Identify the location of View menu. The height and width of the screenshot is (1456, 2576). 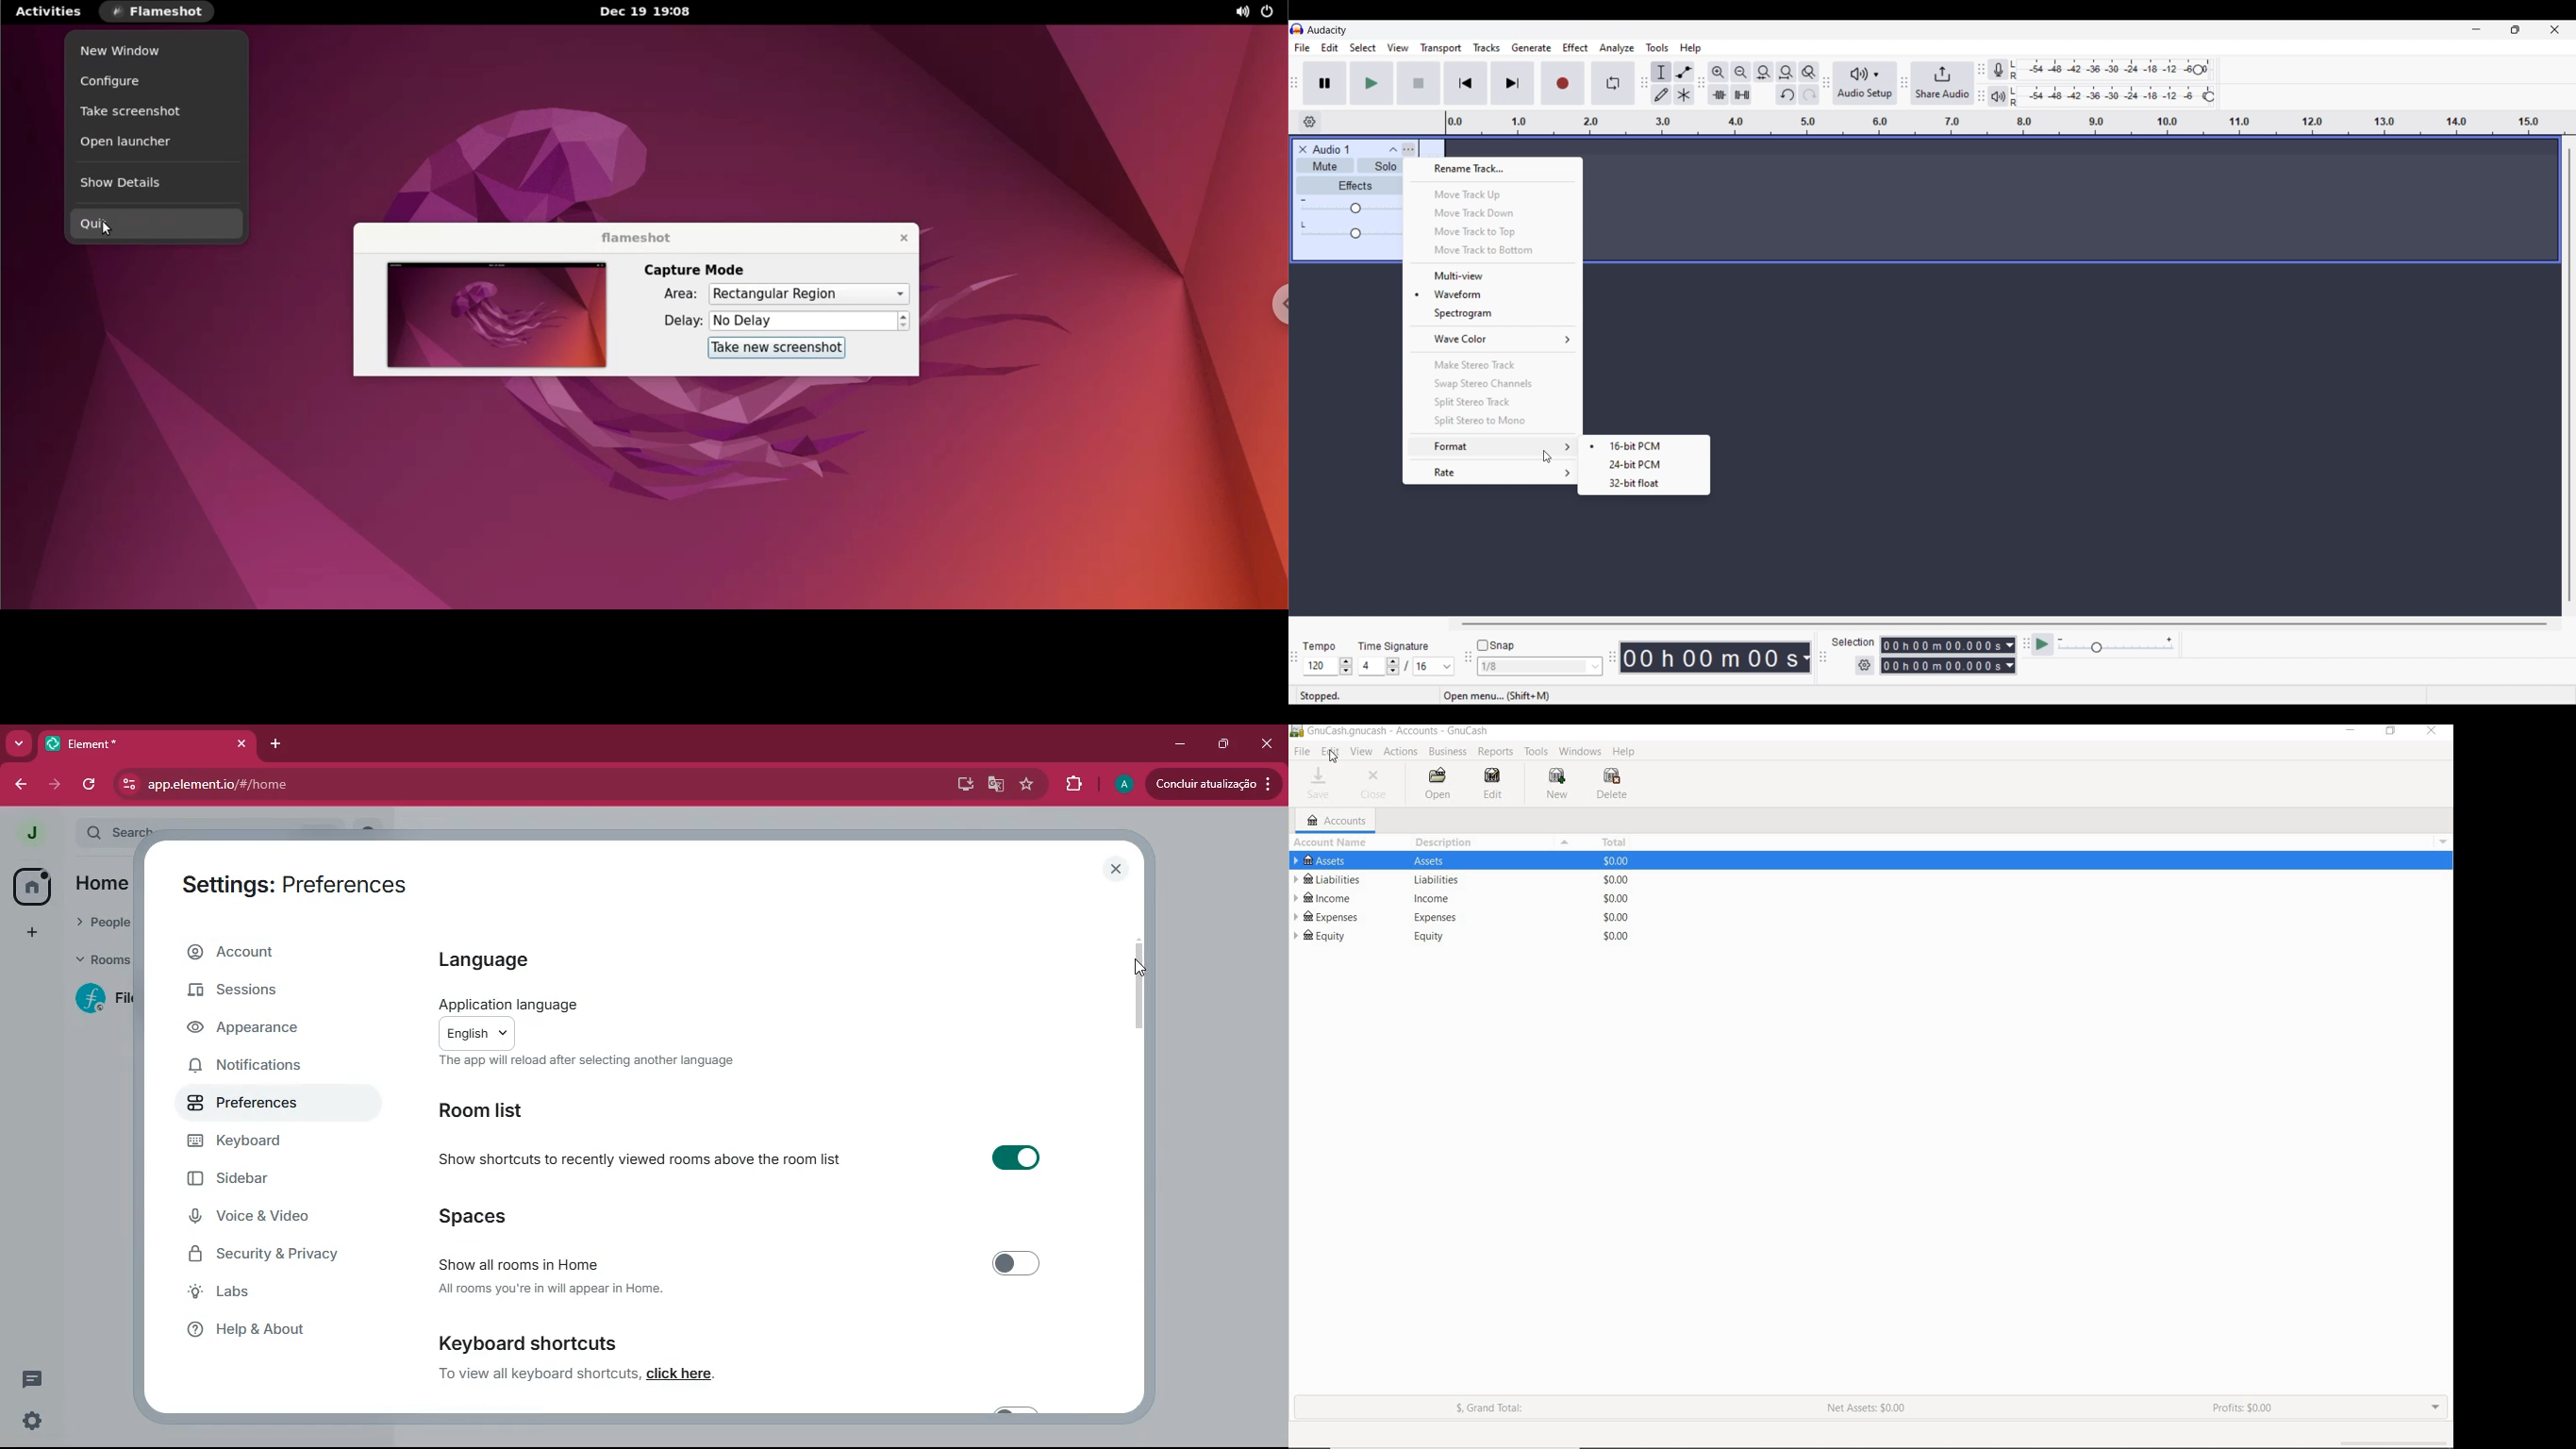
(1398, 48).